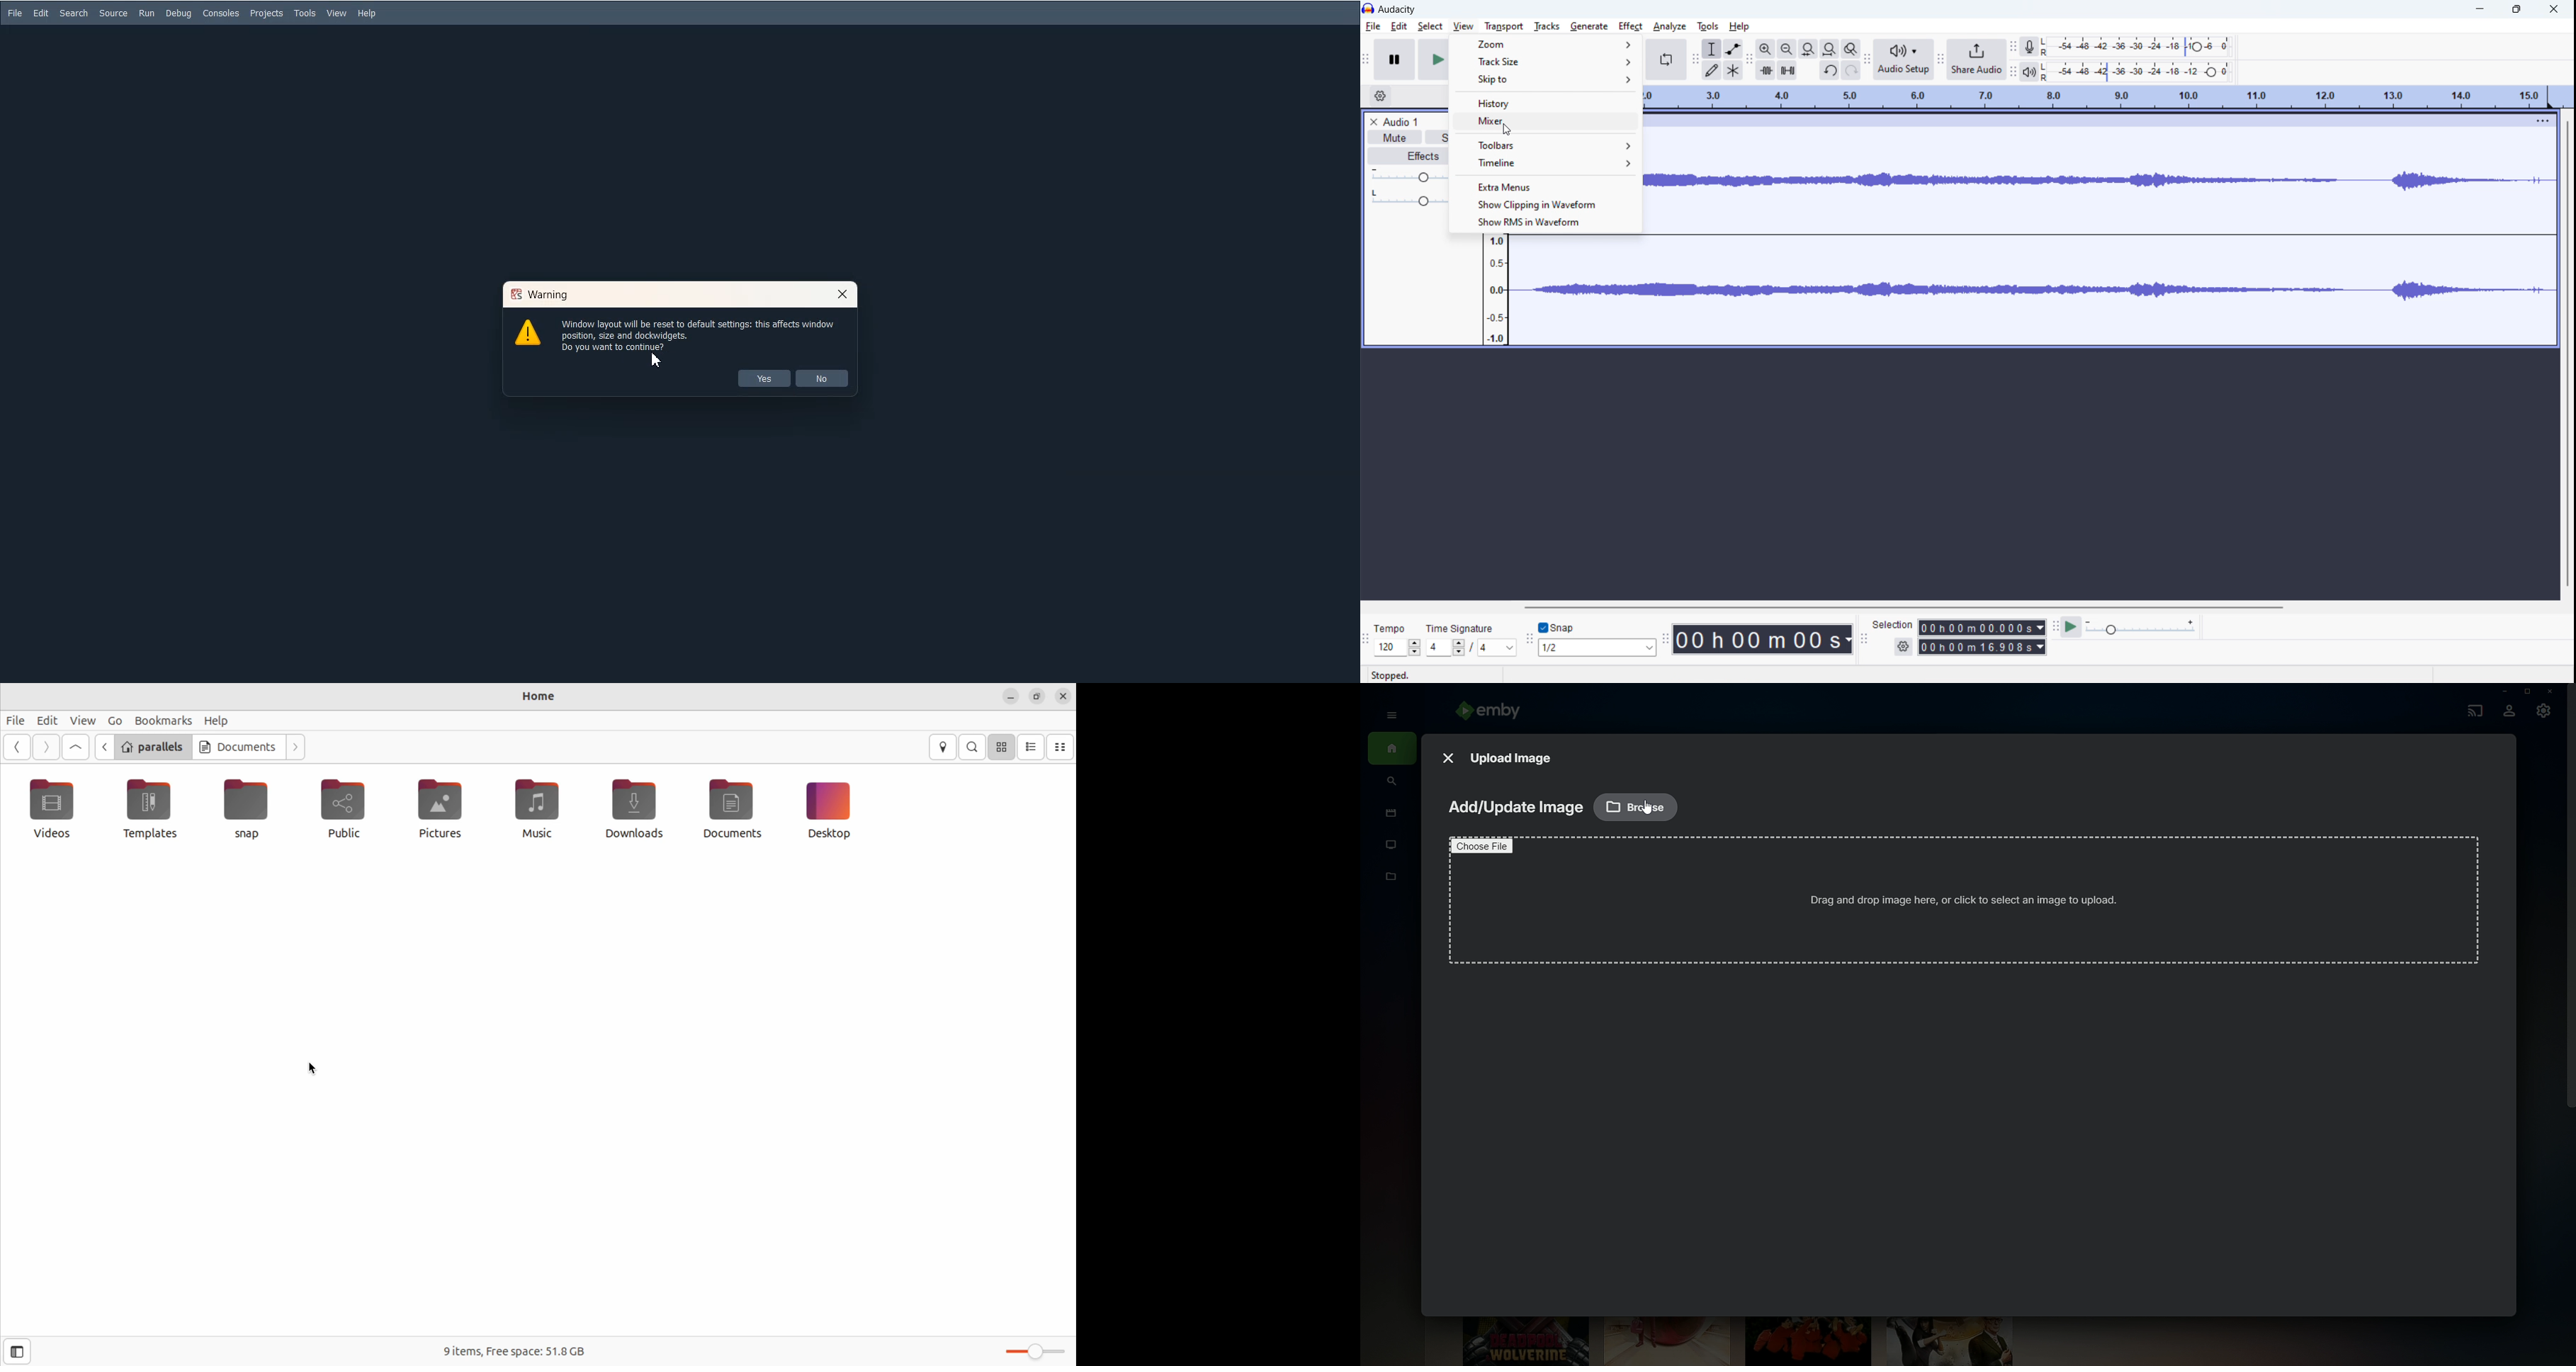 The width and height of the screenshot is (2576, 1372). I want to click on View, so click(337, 13).